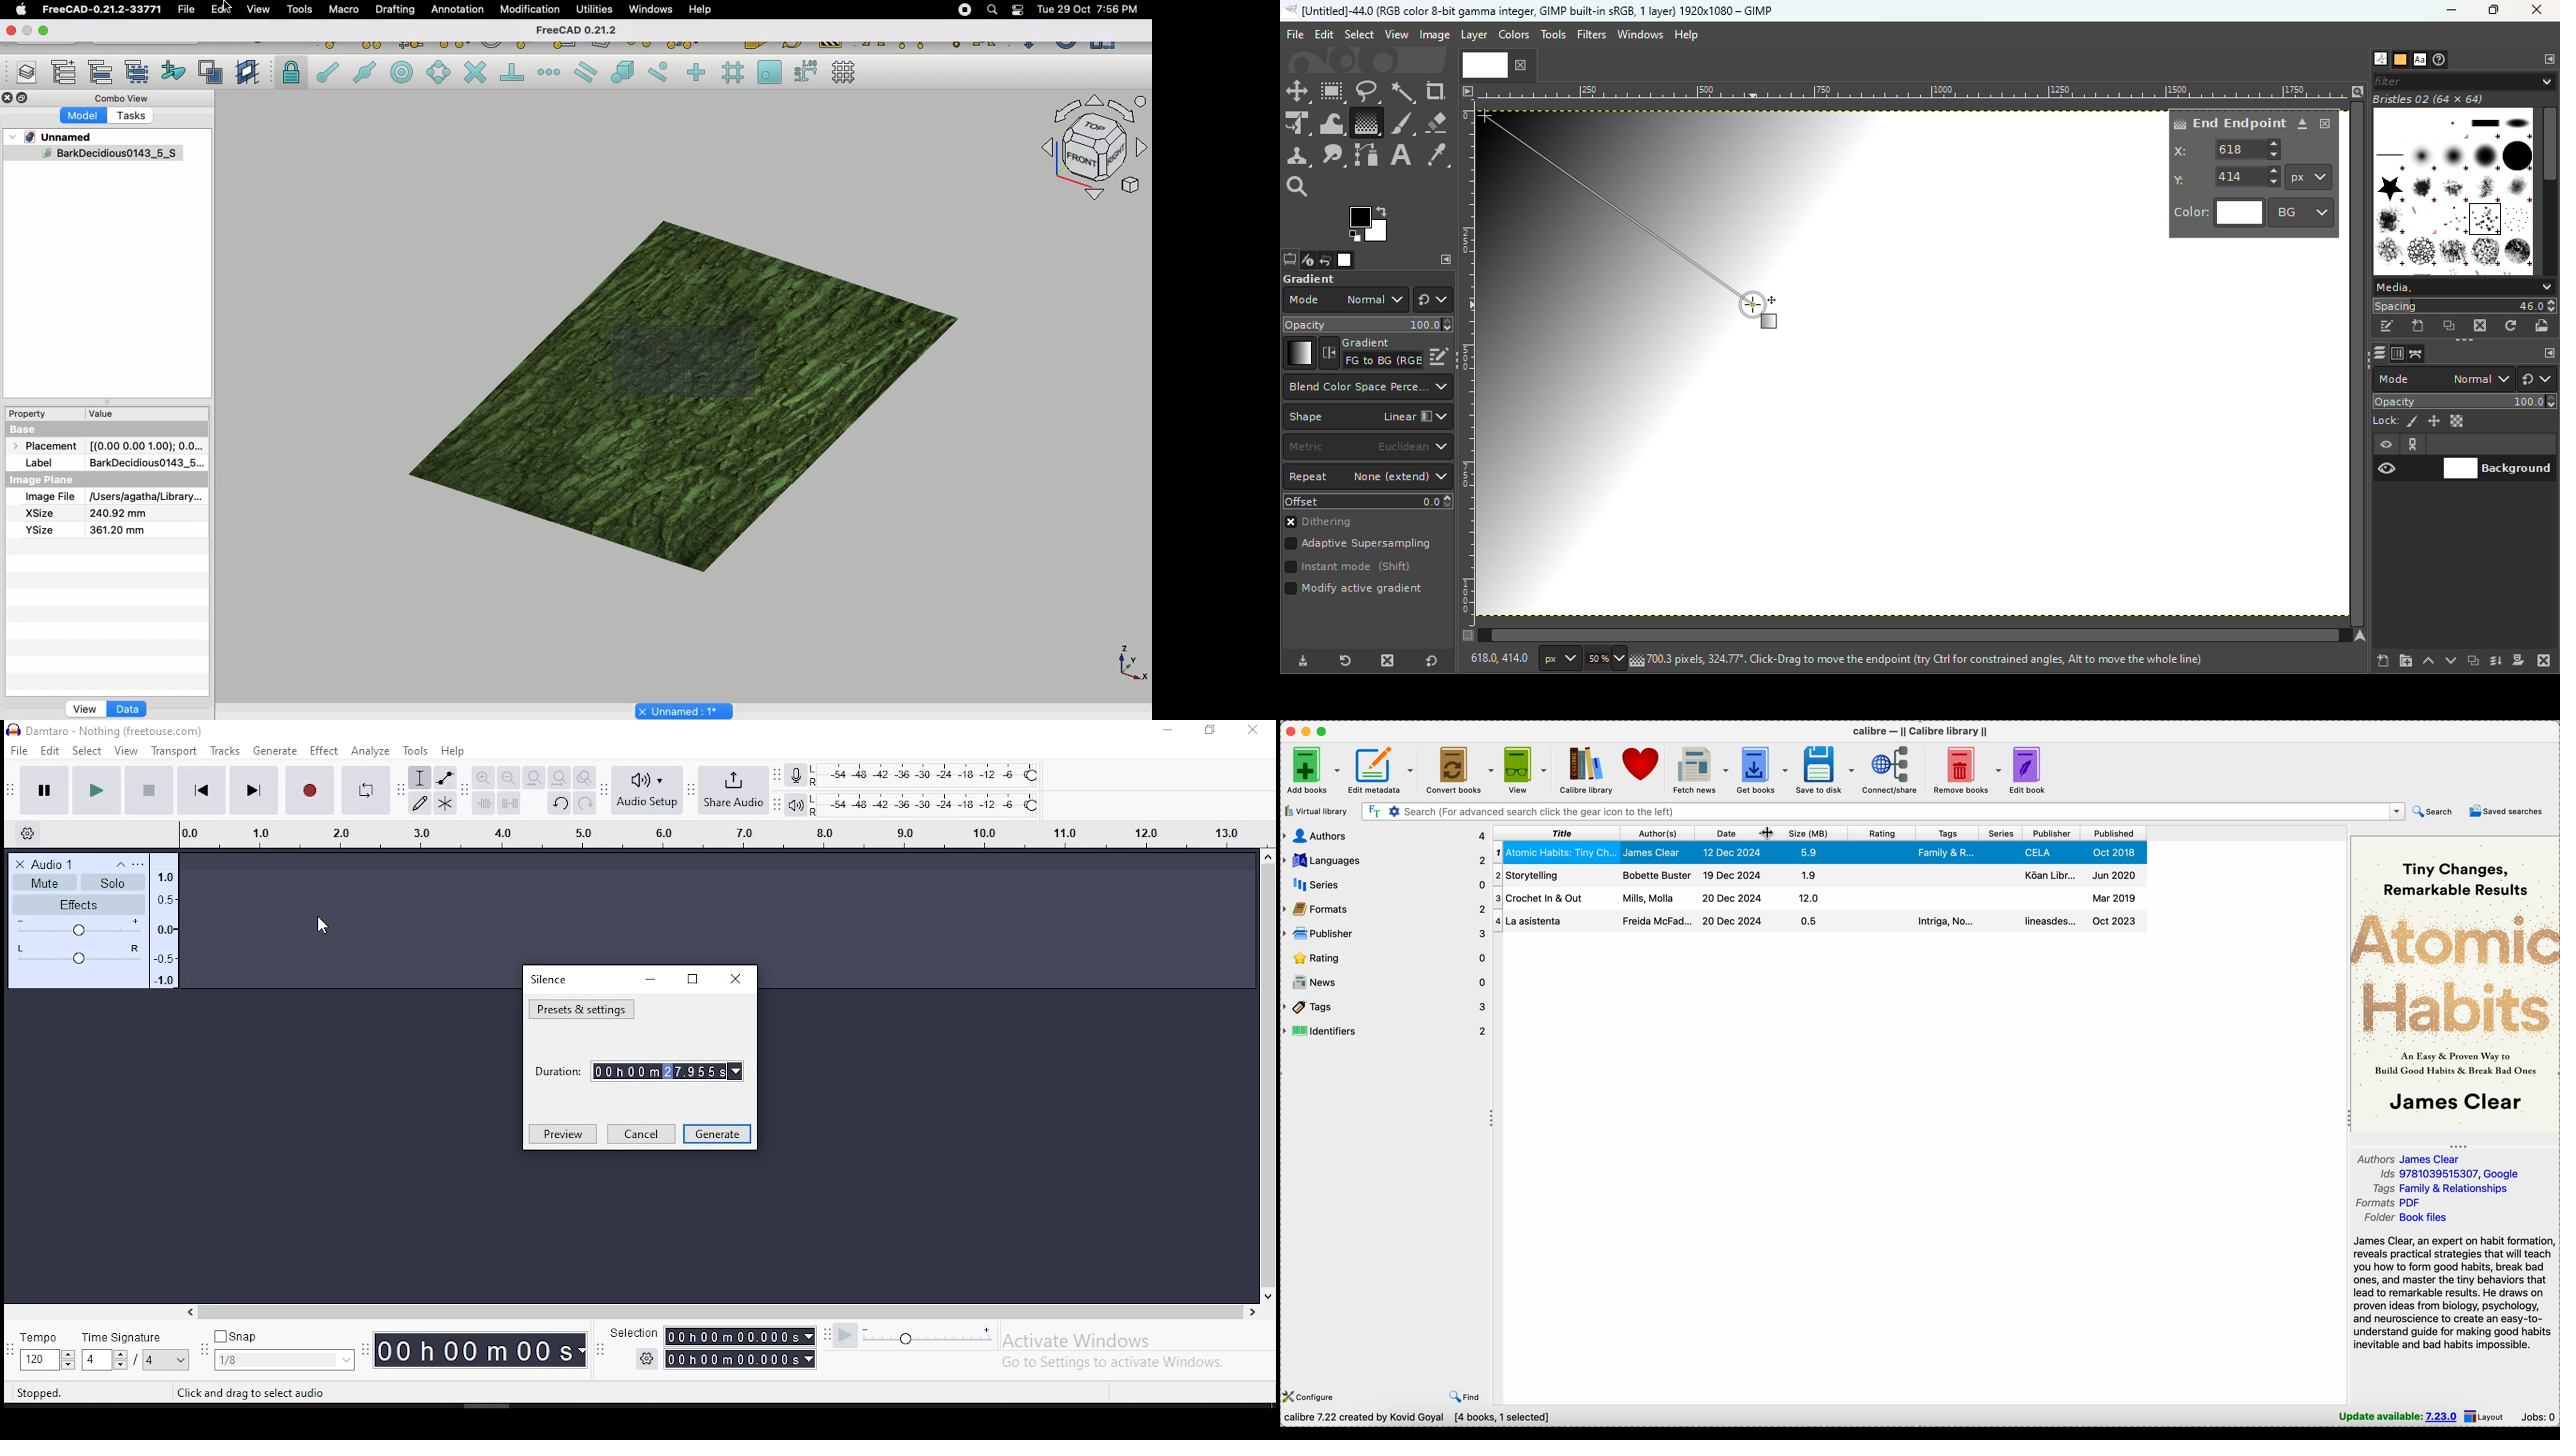 The width and height of the screenshot is (2576, 1456). What do you see at coordinates (1920, 731) in the screenshot?
I see `Calibre - || Calibre library ||` at bounding box center [1920, 731].